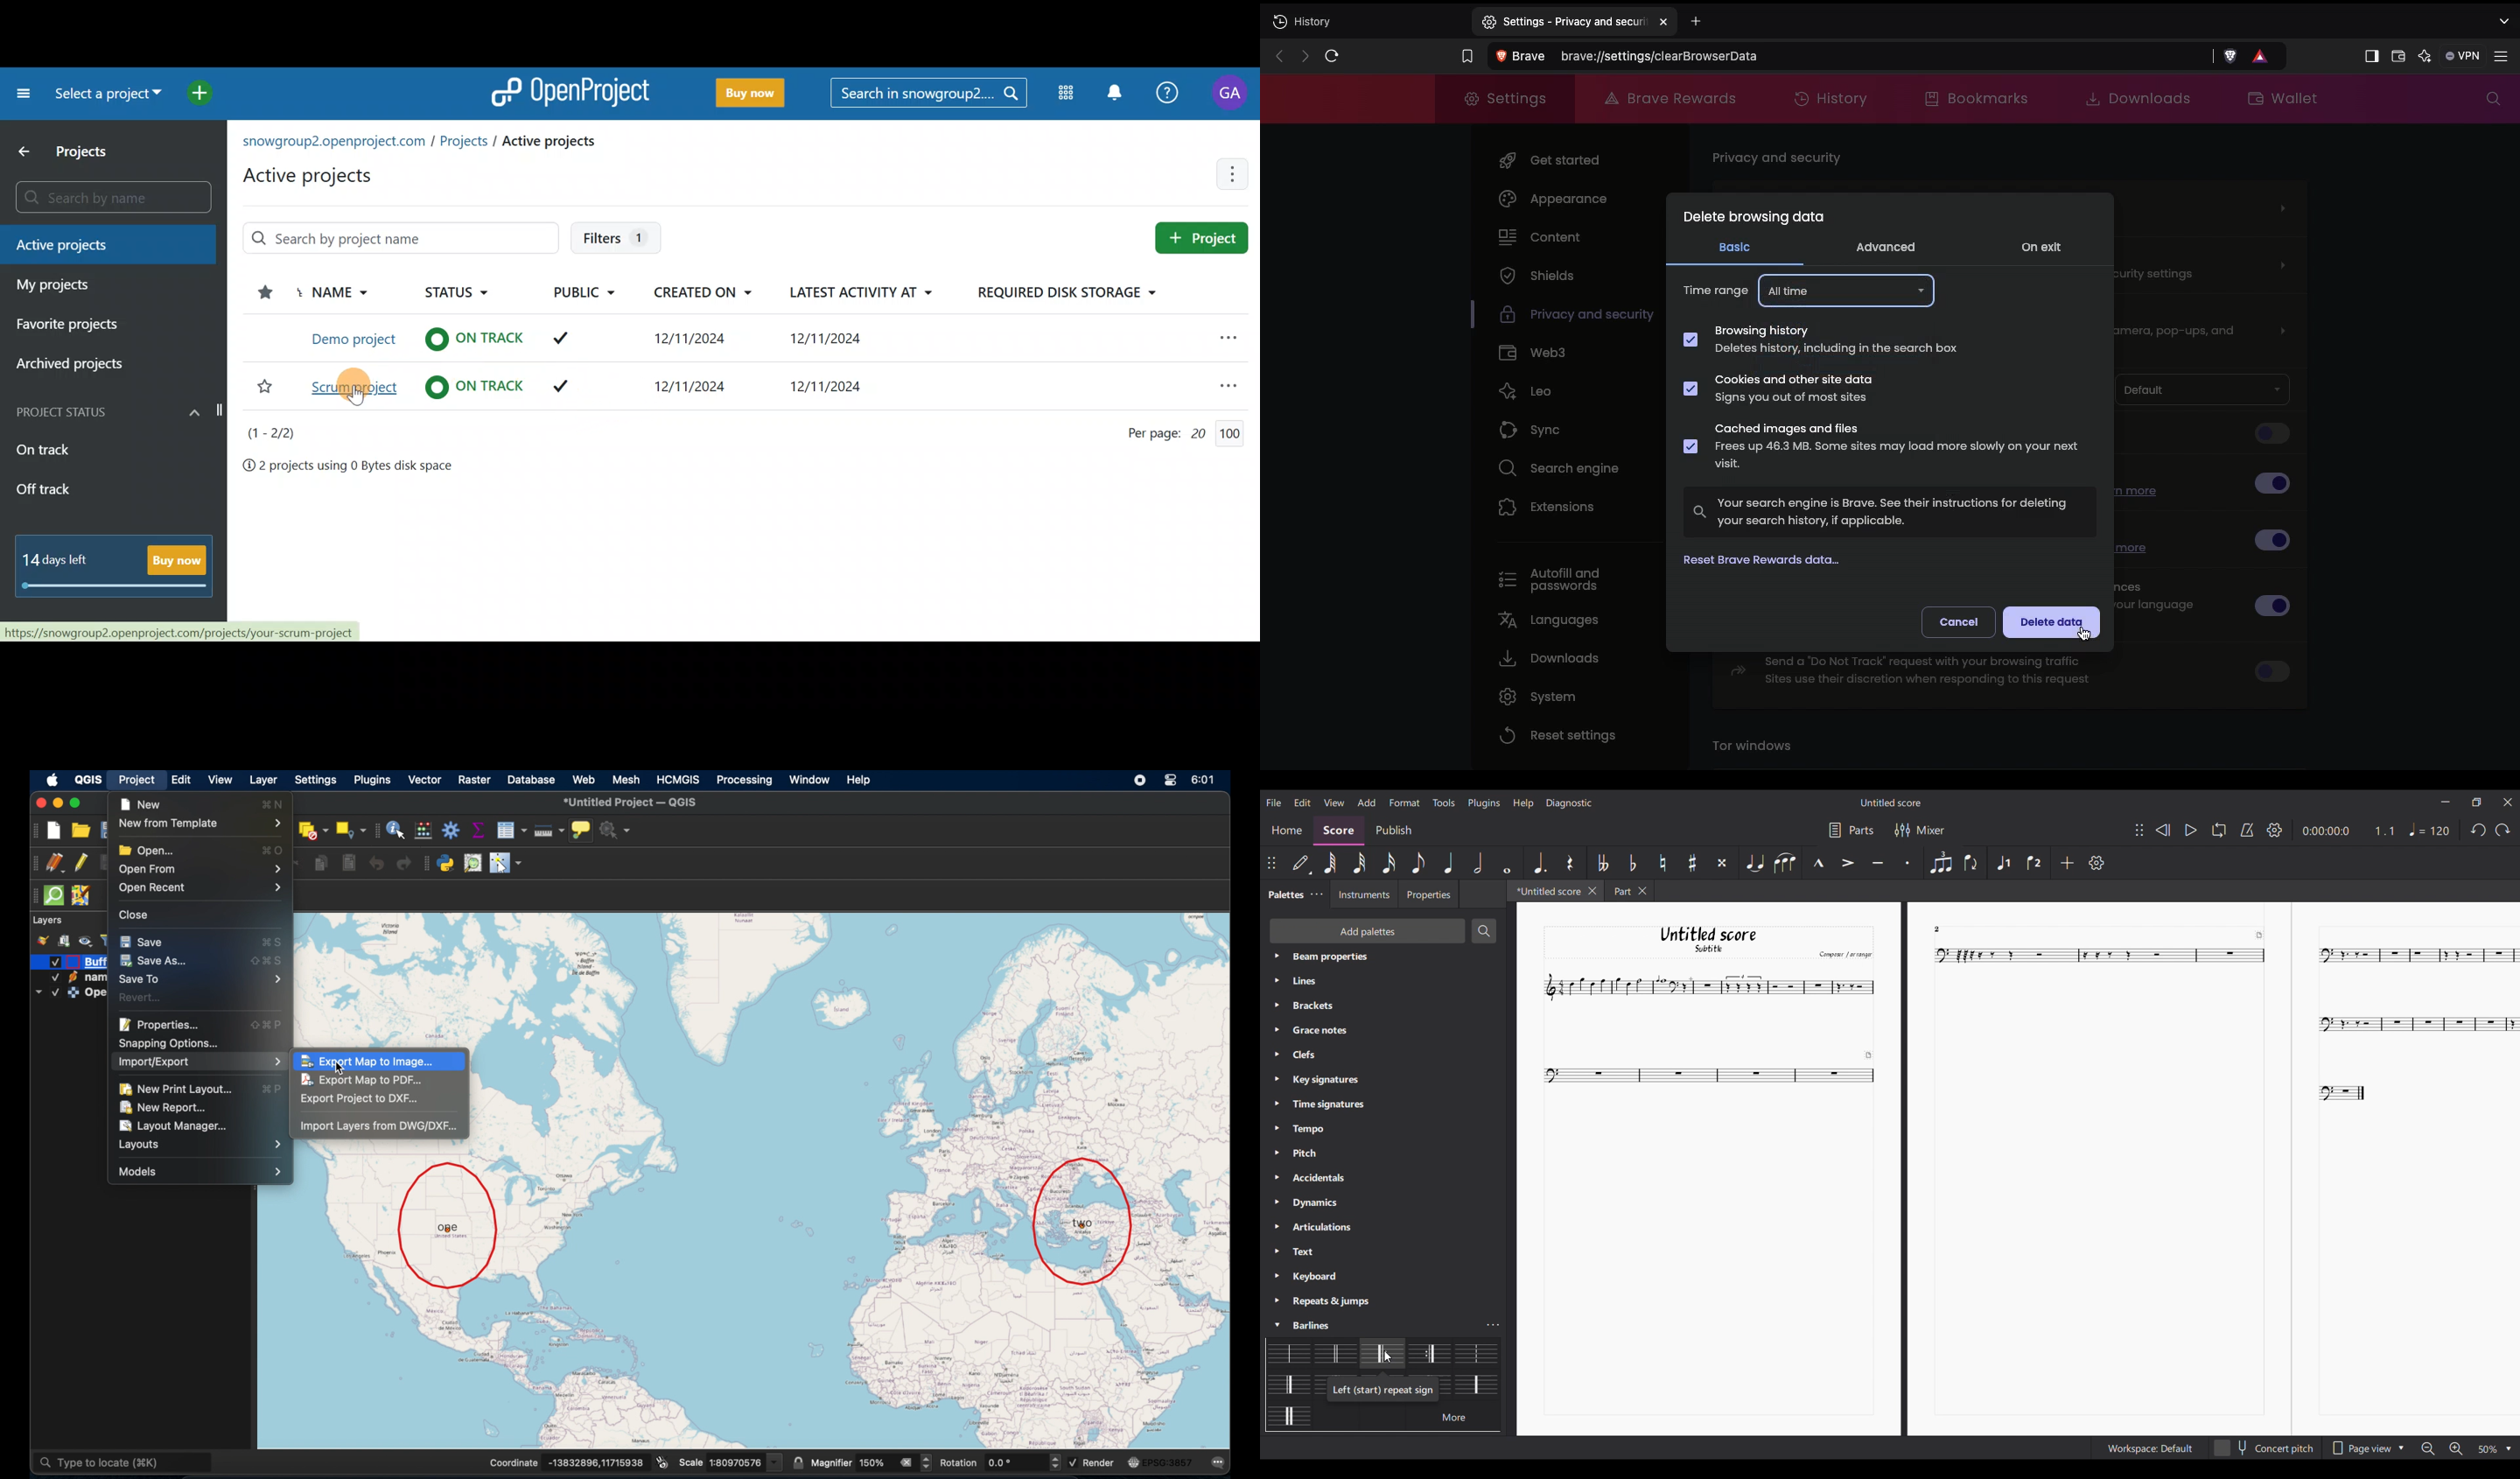 The image size is (2520, 1484). Describe the element at coordinates (1507, 863) in the screenshot. I see `Whole note` at that location.